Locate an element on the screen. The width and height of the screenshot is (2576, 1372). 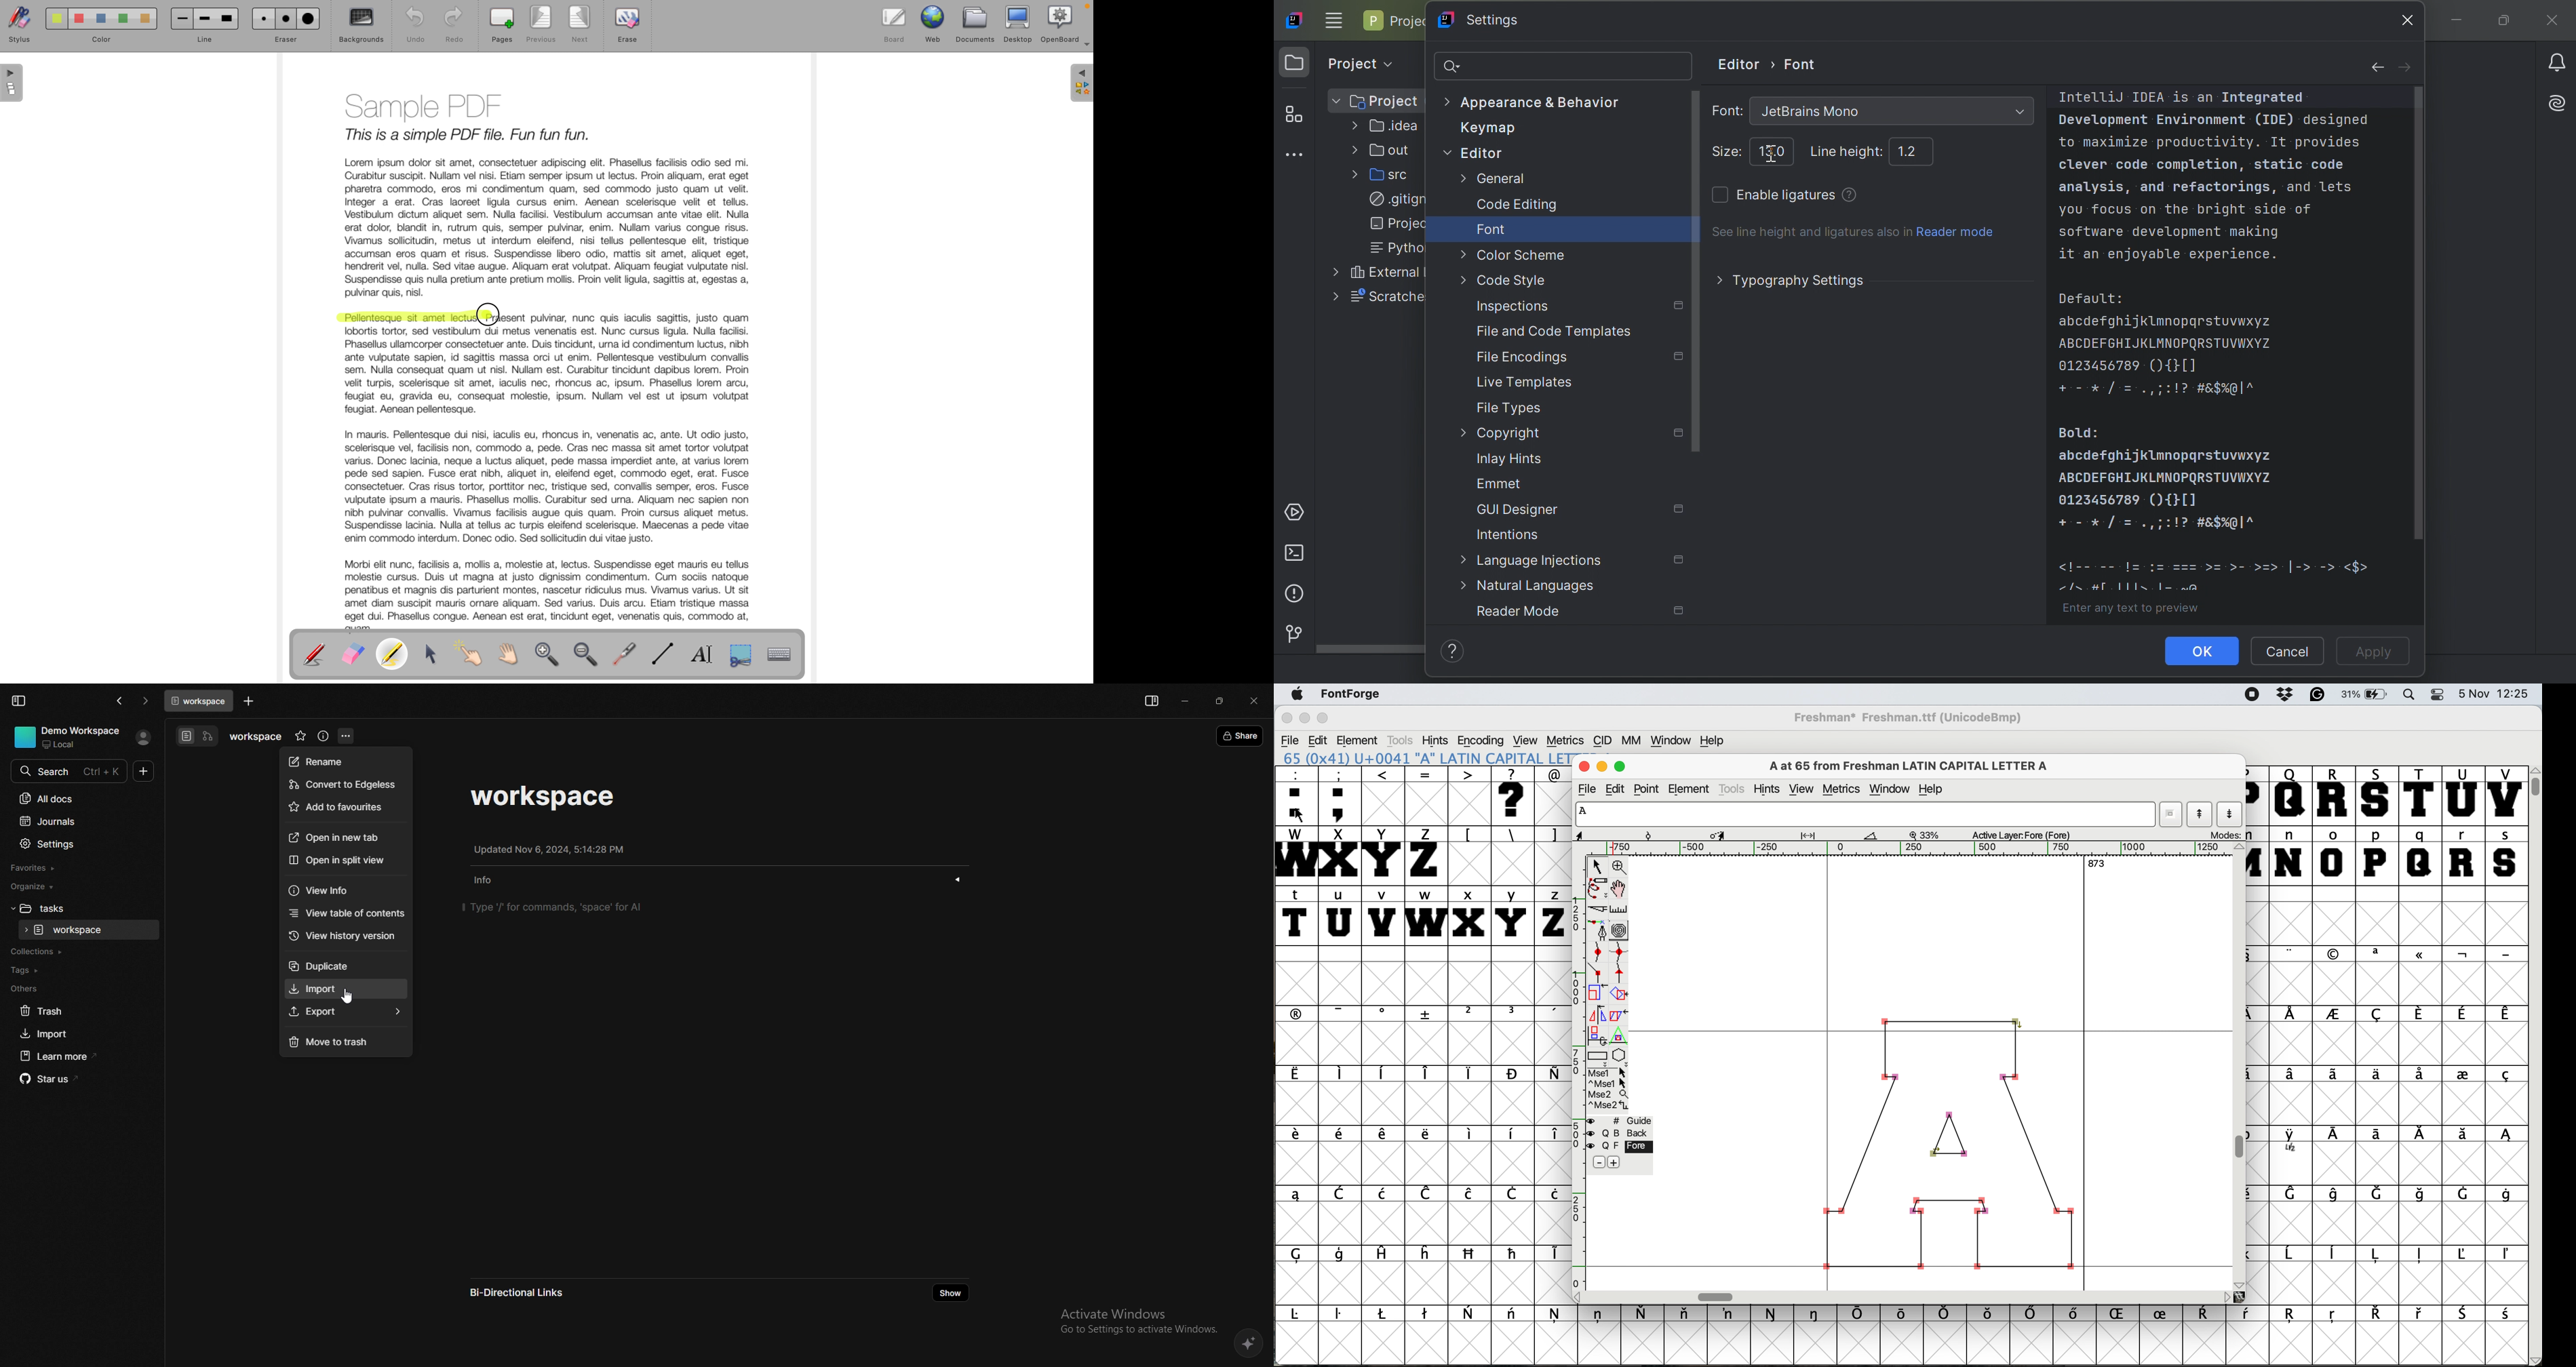
Copyright is located at coordinates (1502, 434).